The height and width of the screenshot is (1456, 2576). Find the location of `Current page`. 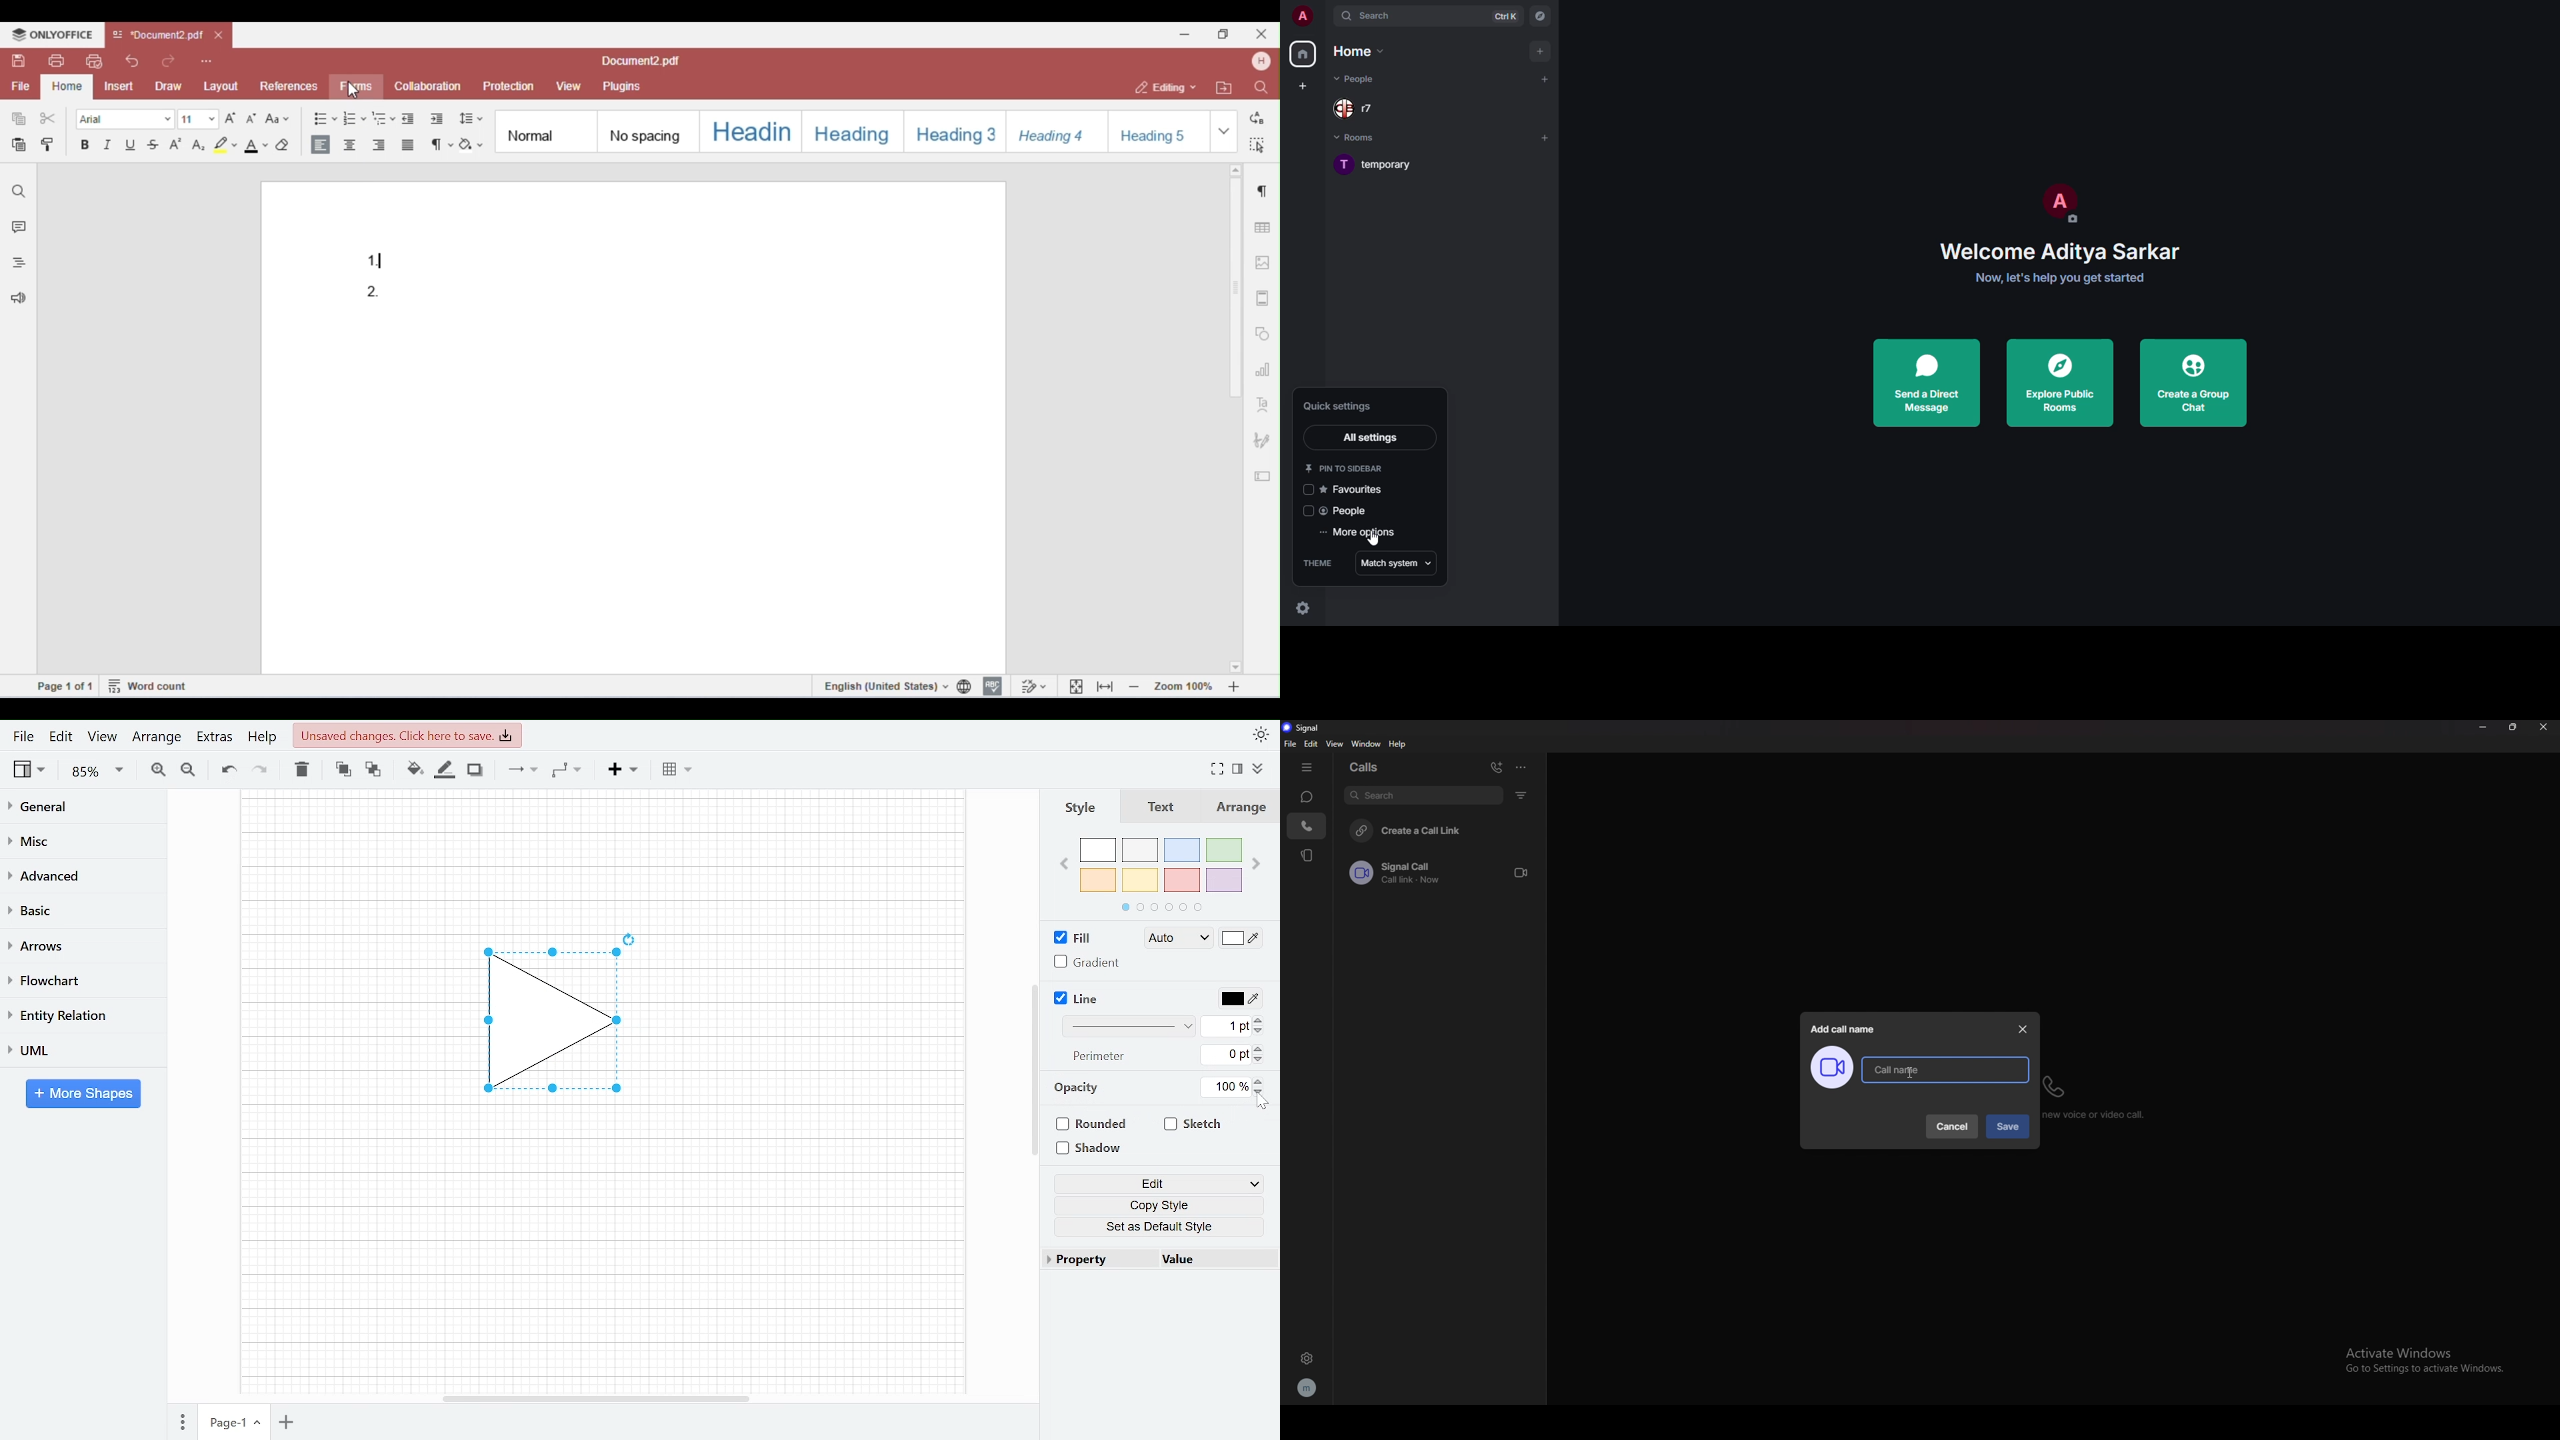

Current page is located at coordinates (223, 1423).